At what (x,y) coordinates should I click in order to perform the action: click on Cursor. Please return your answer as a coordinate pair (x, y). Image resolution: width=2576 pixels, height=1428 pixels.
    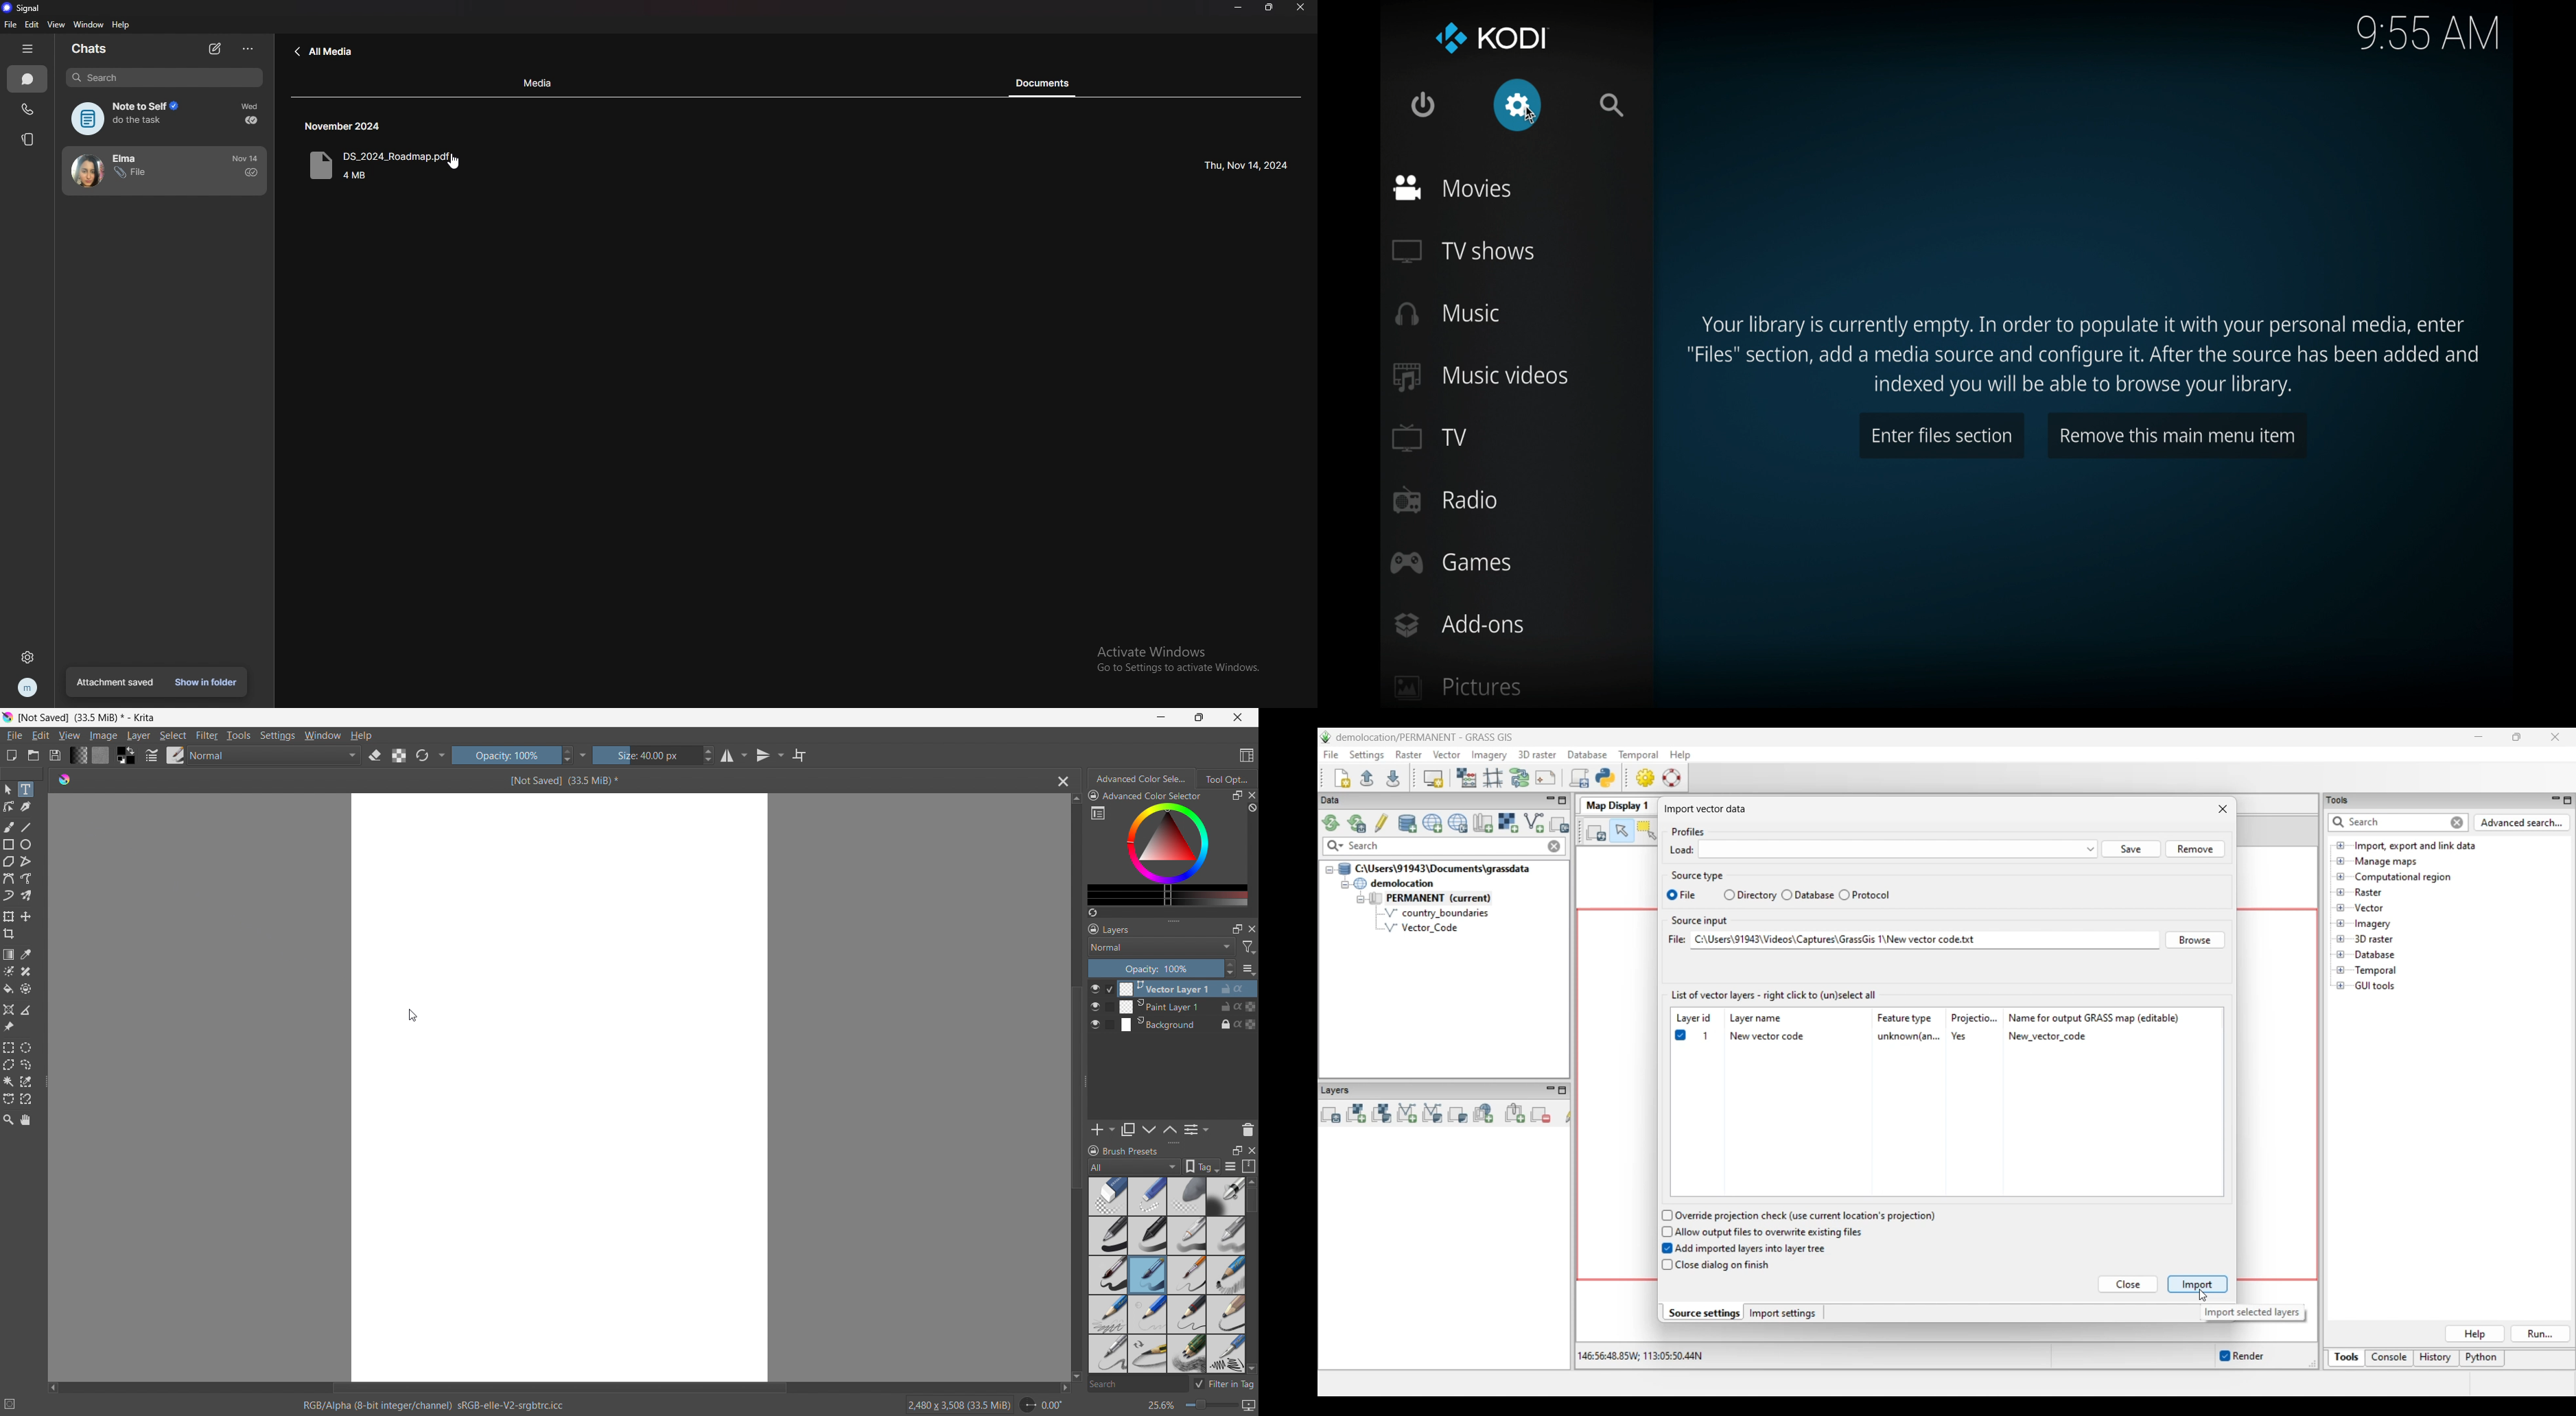
    Looking at the image, I should click on (1529, 117).